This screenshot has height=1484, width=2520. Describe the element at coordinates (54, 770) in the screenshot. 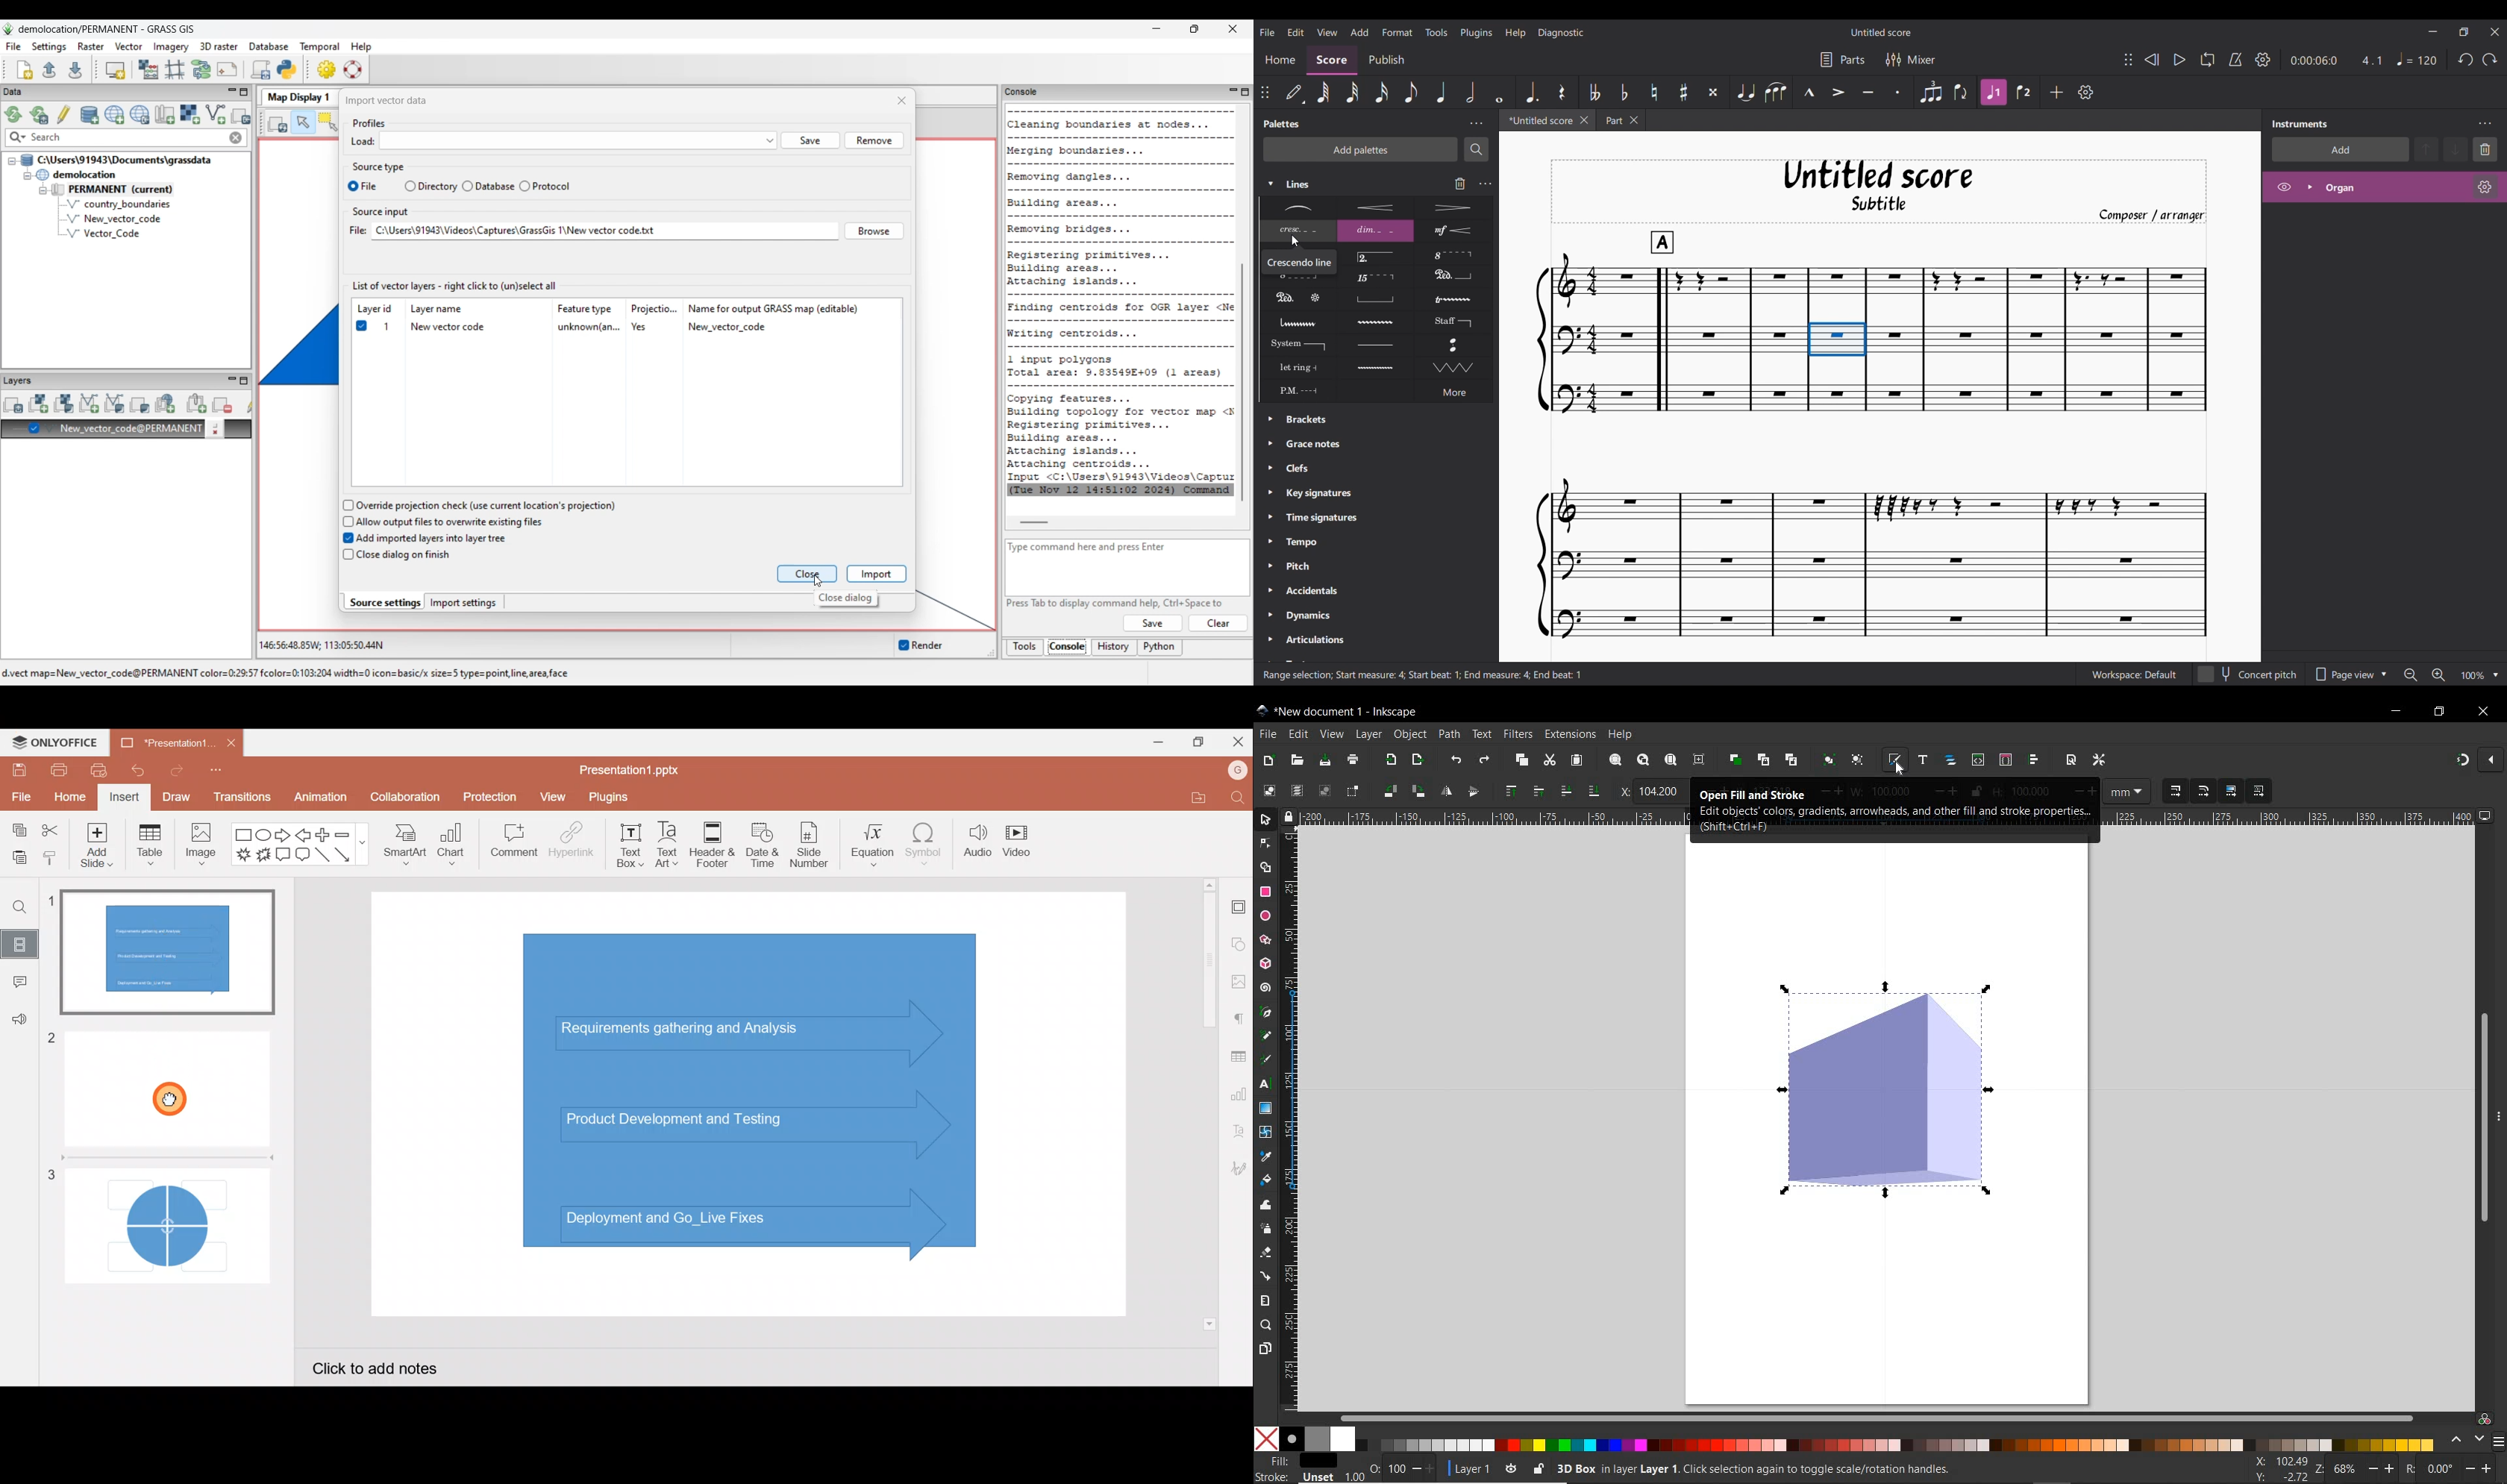

I see `Print file` at that location.